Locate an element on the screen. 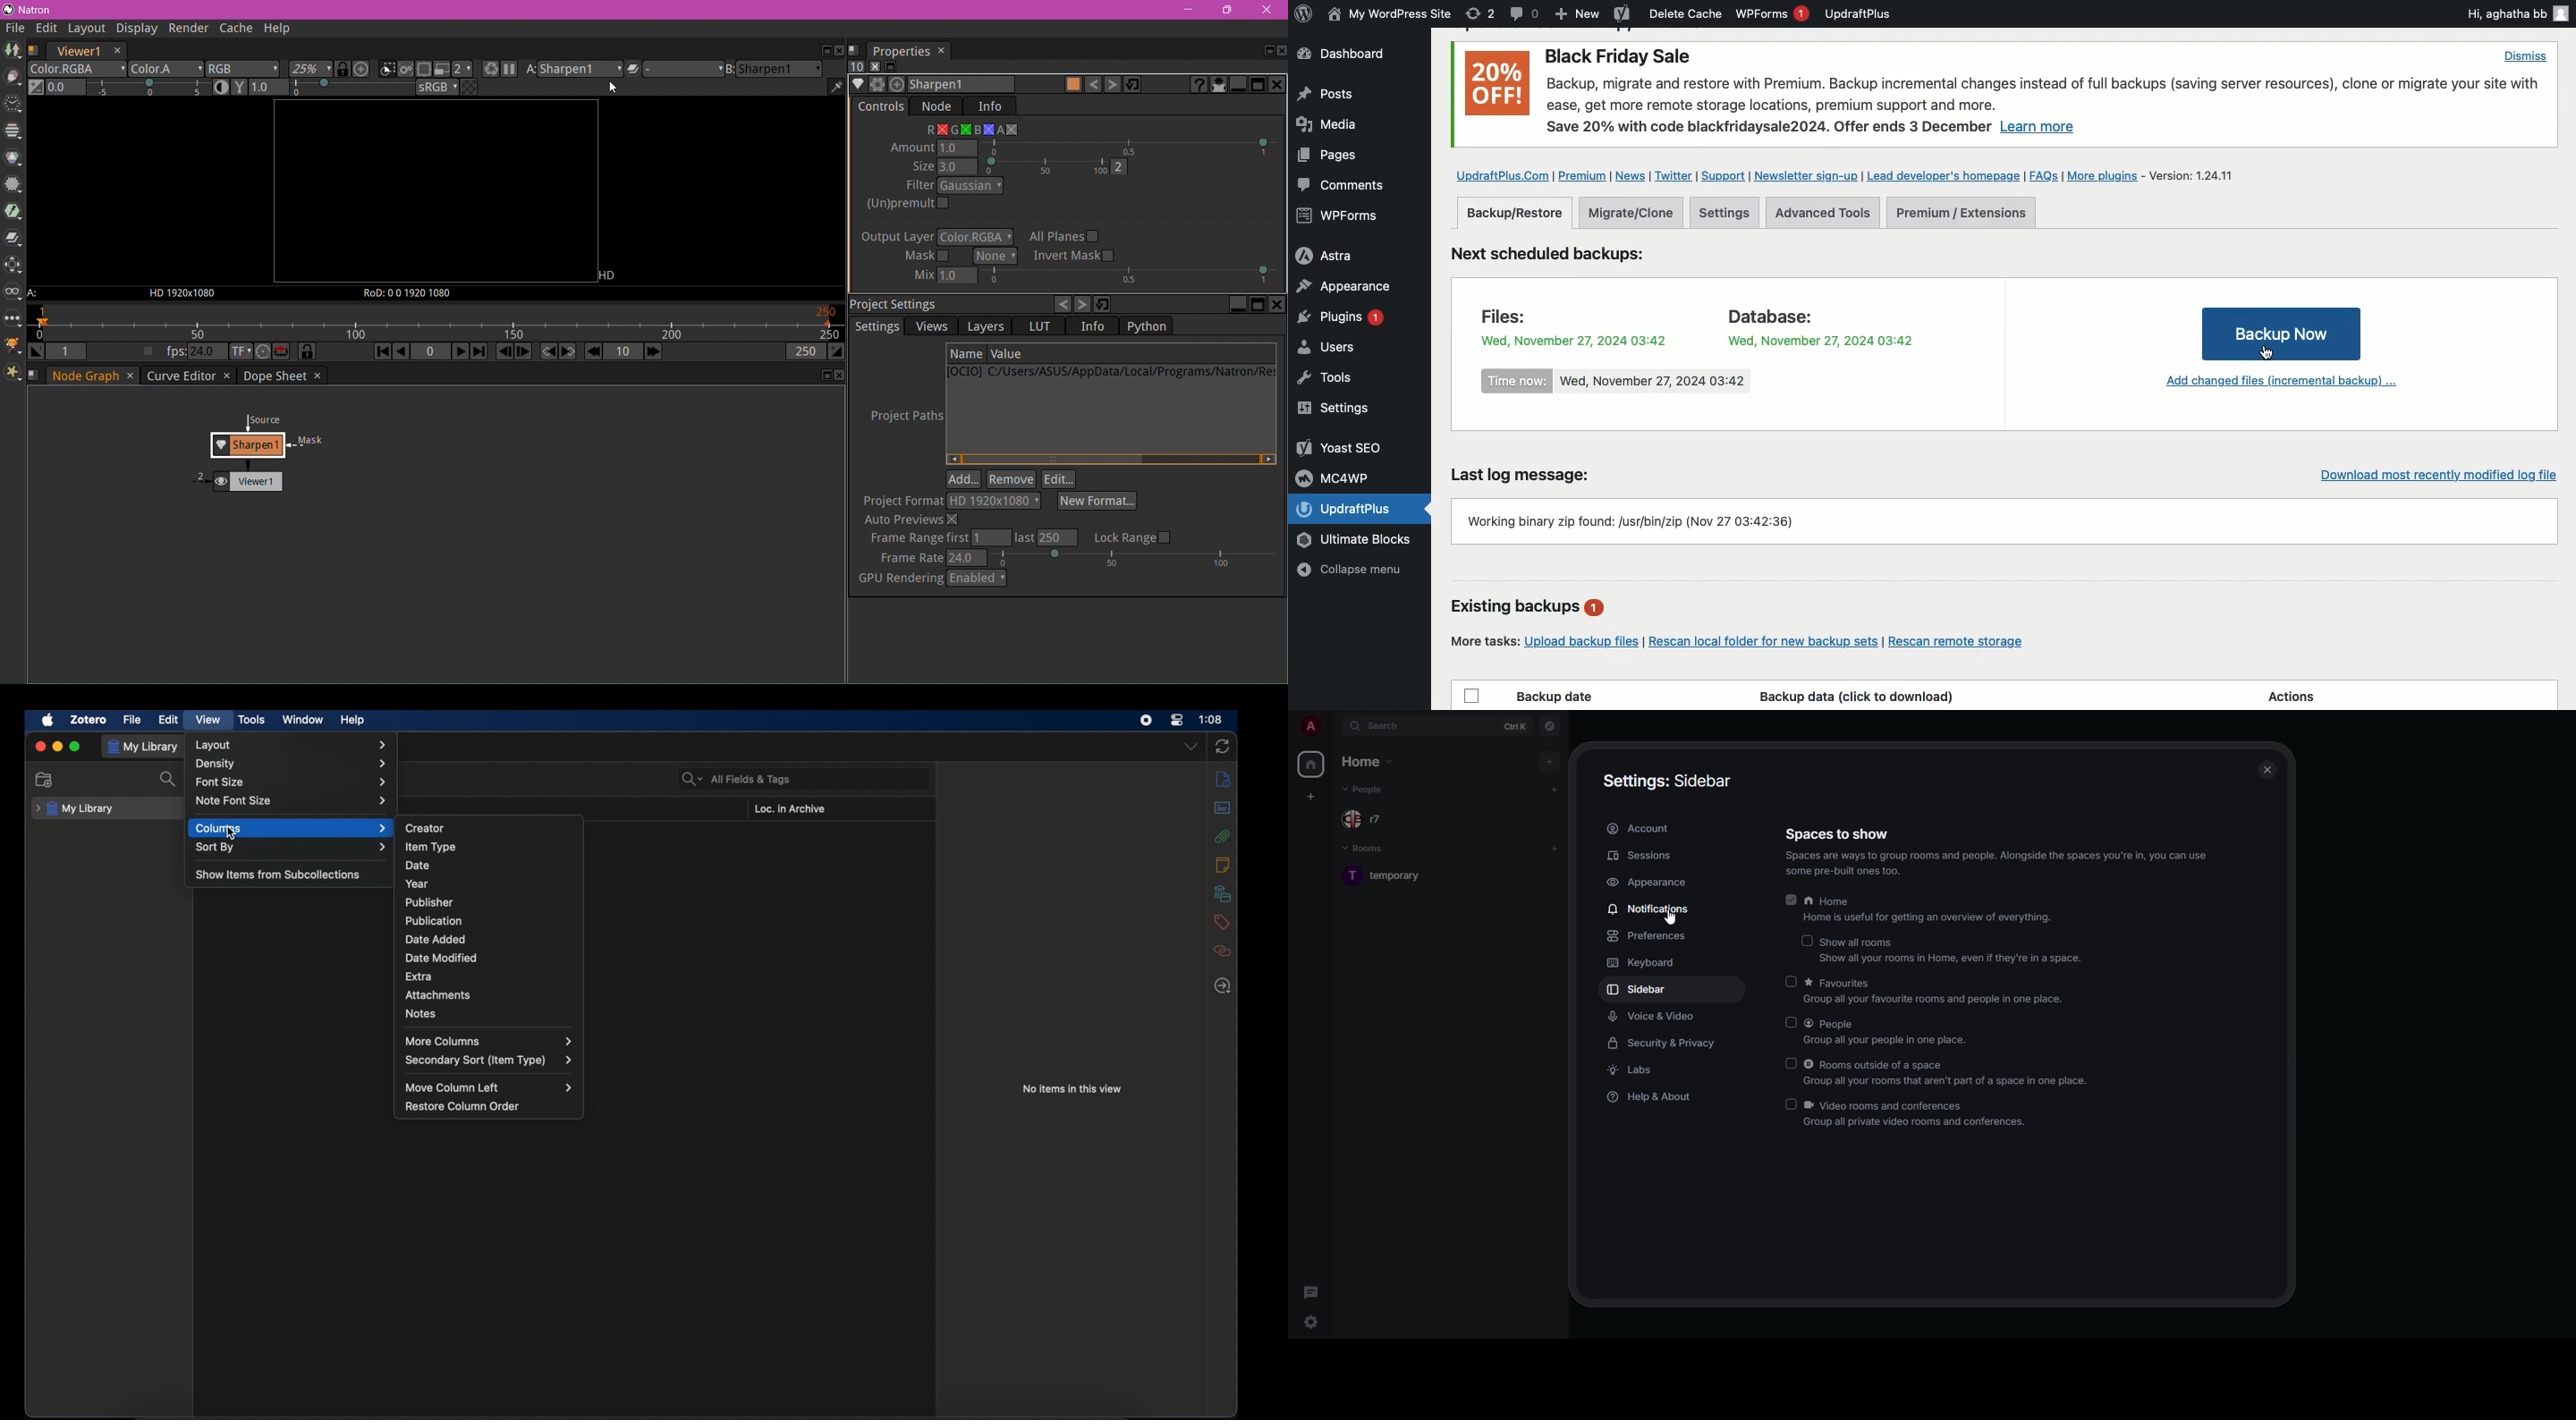 The width and height of the screenshot is (2576, 1428). Newsletter sign up is located at coordinates (1807, 178).